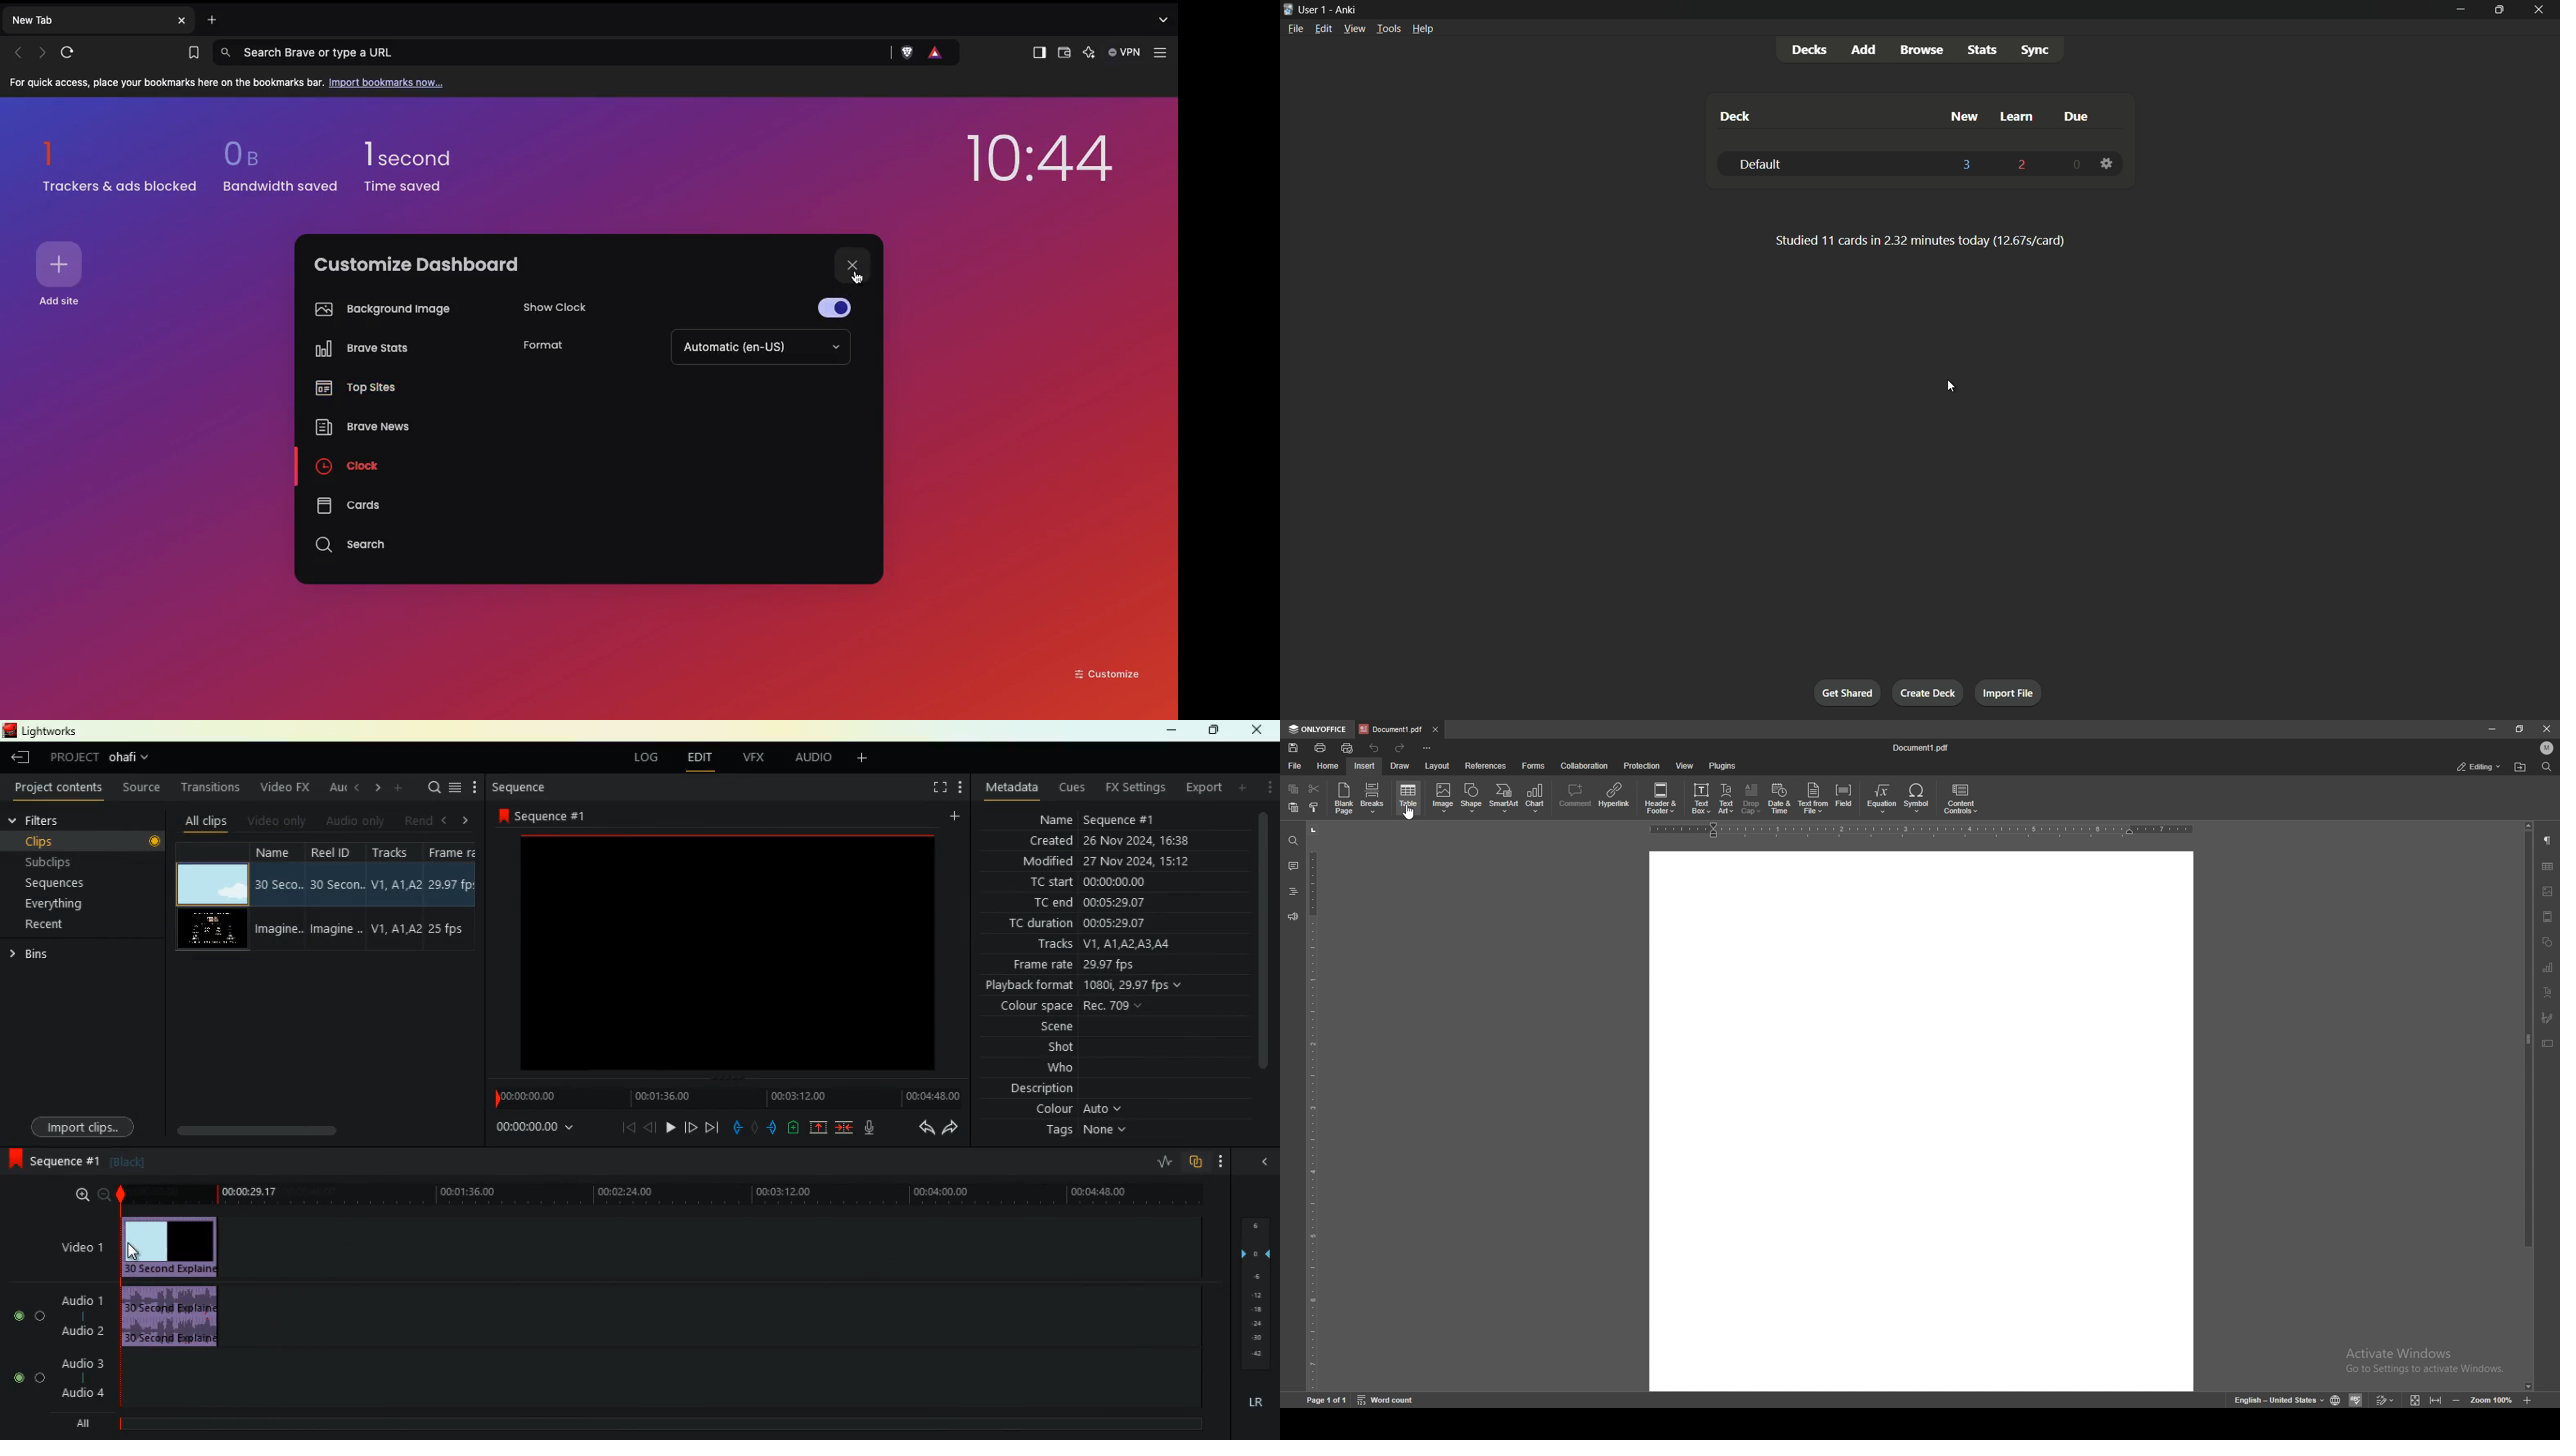  I want to click on fps, so click(452, 897).